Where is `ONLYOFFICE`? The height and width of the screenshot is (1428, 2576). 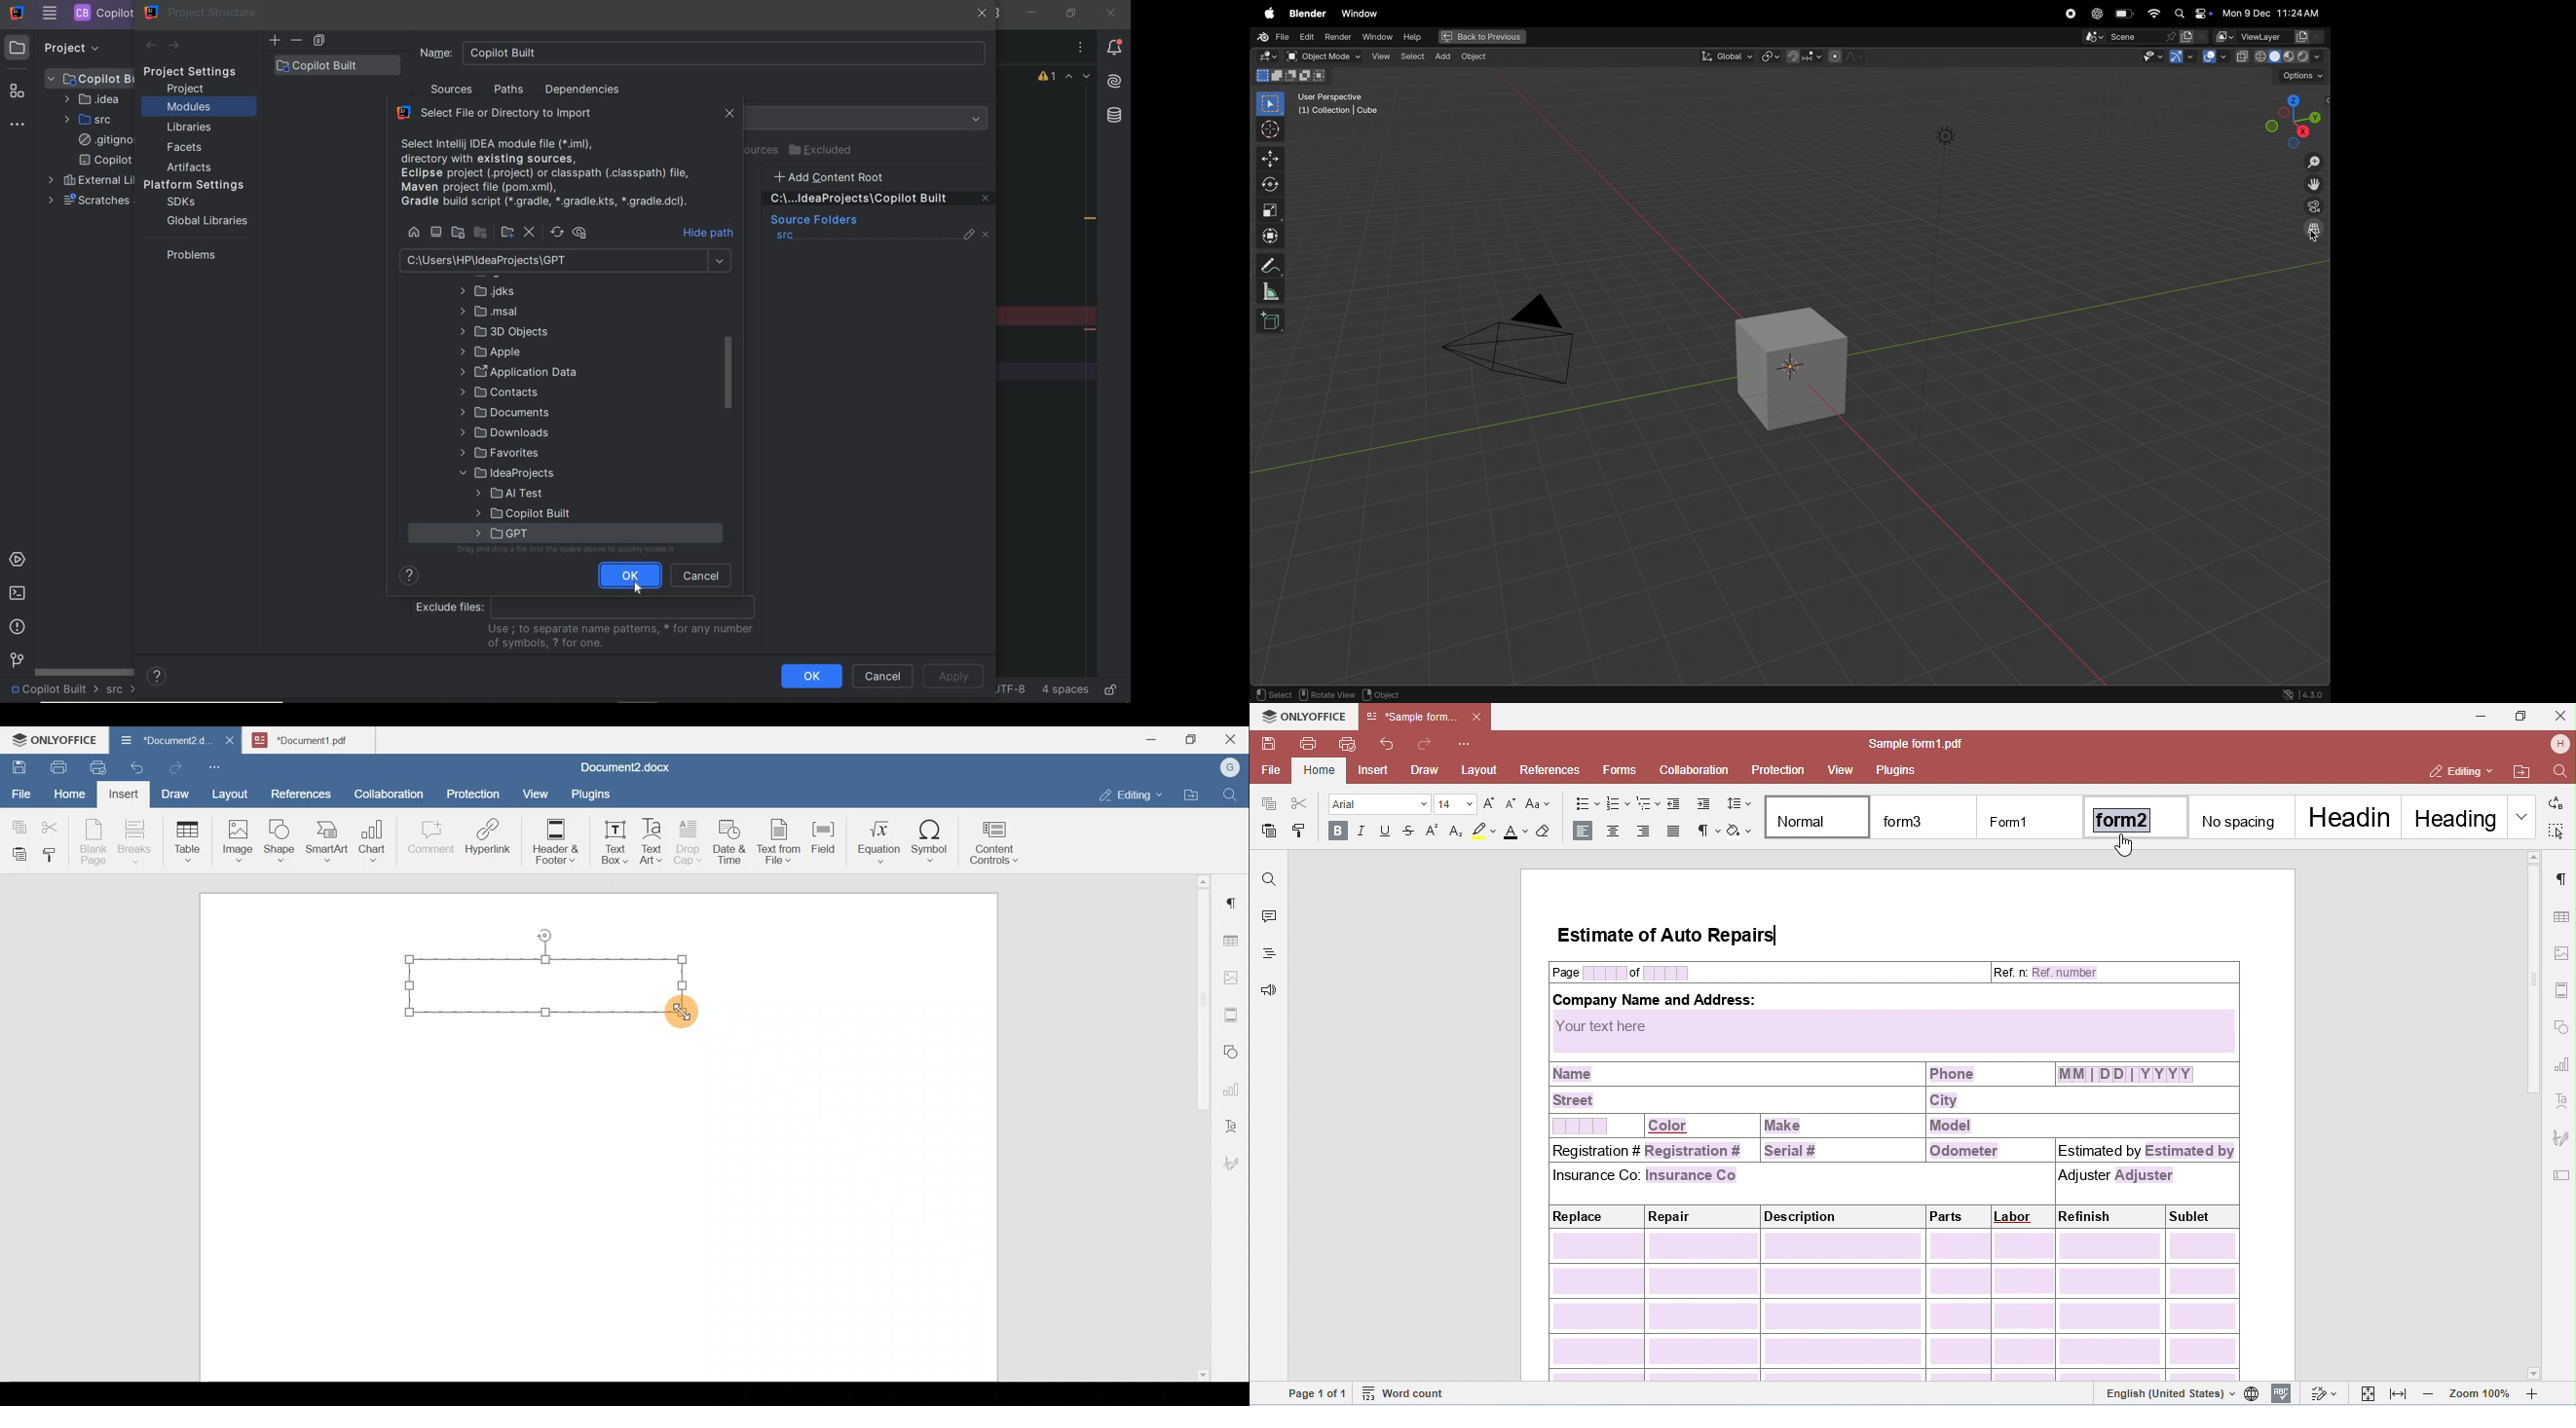 ONLYOFFICE is located at coordinates (55, 739).